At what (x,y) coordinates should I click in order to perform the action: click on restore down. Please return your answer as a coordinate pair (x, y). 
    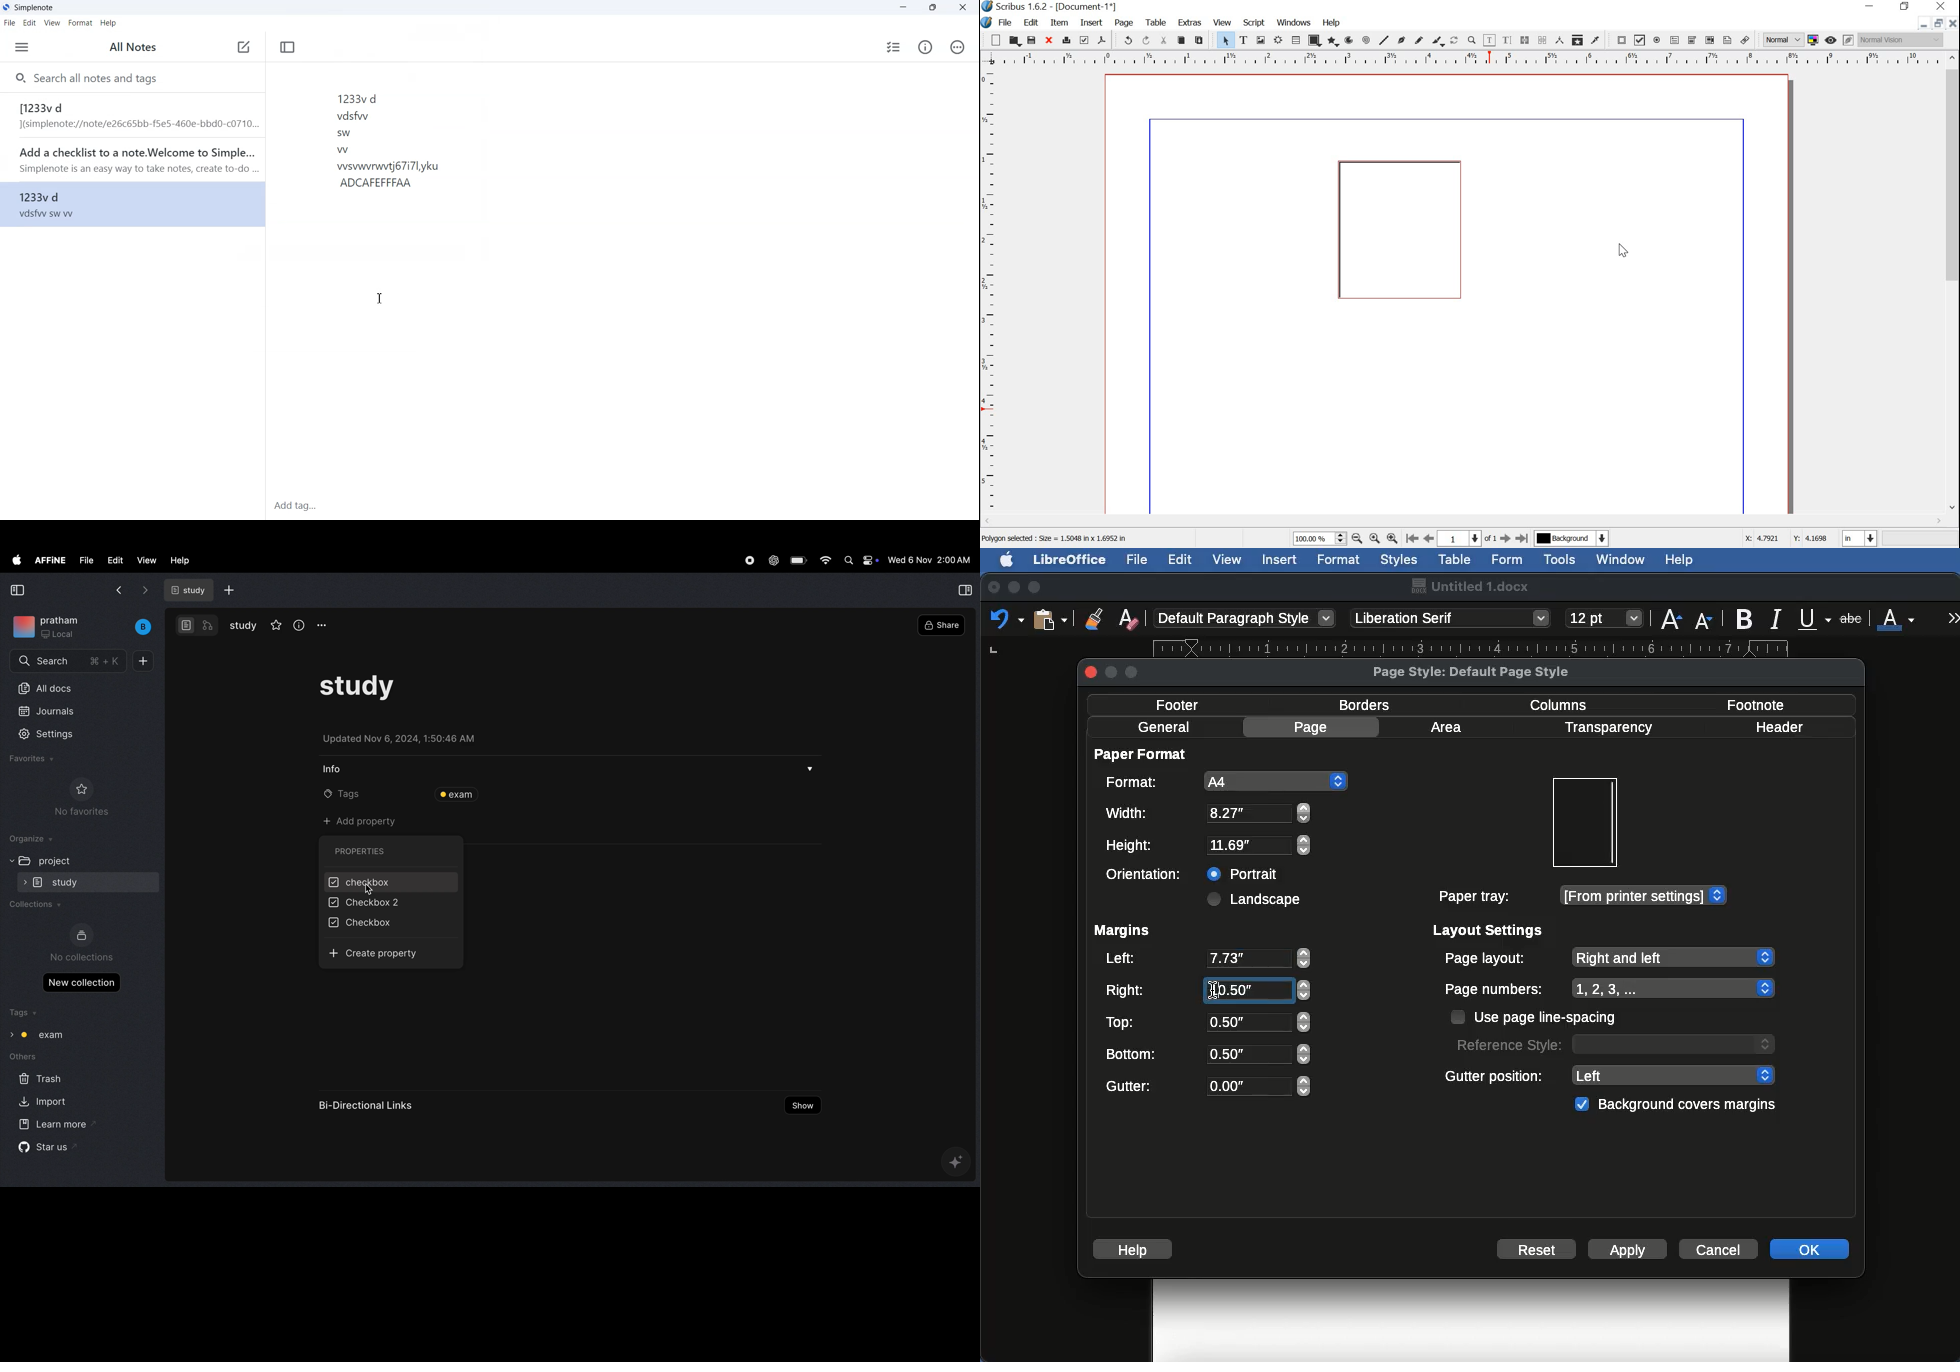
    Looking at the image, I should click on (1939, 23).